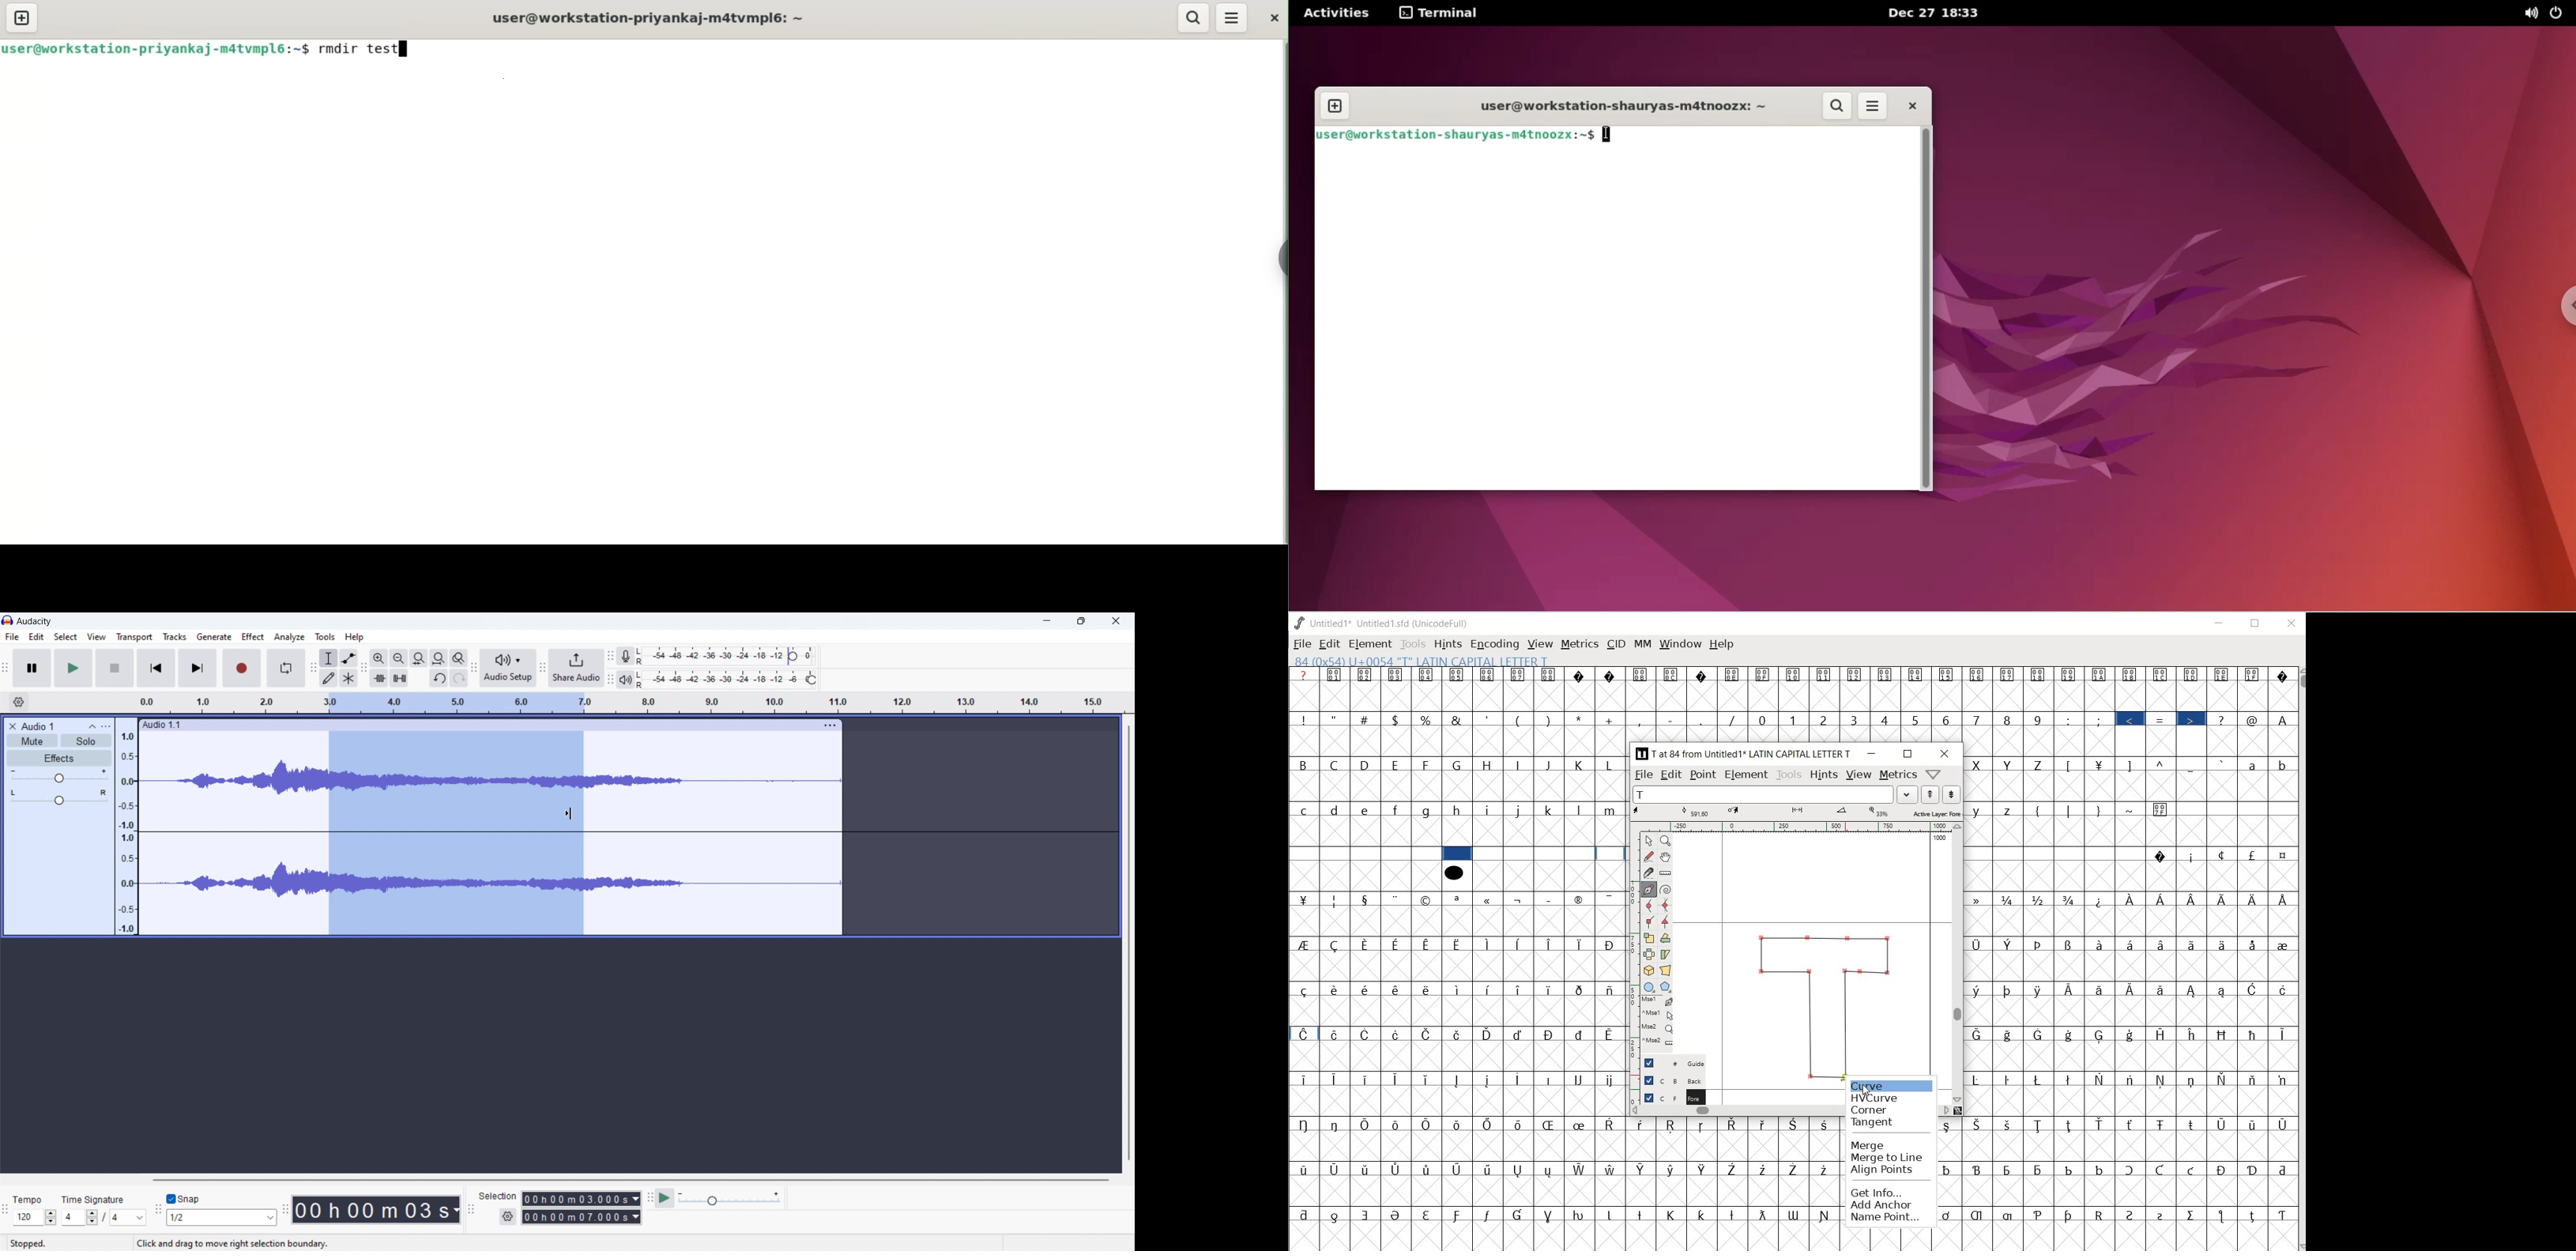 This screenshot has height=1260, width=2576. What do you see at coordinates (1427, 765) in the screenshot?
I see `F` at bounding box center [1427, 765].